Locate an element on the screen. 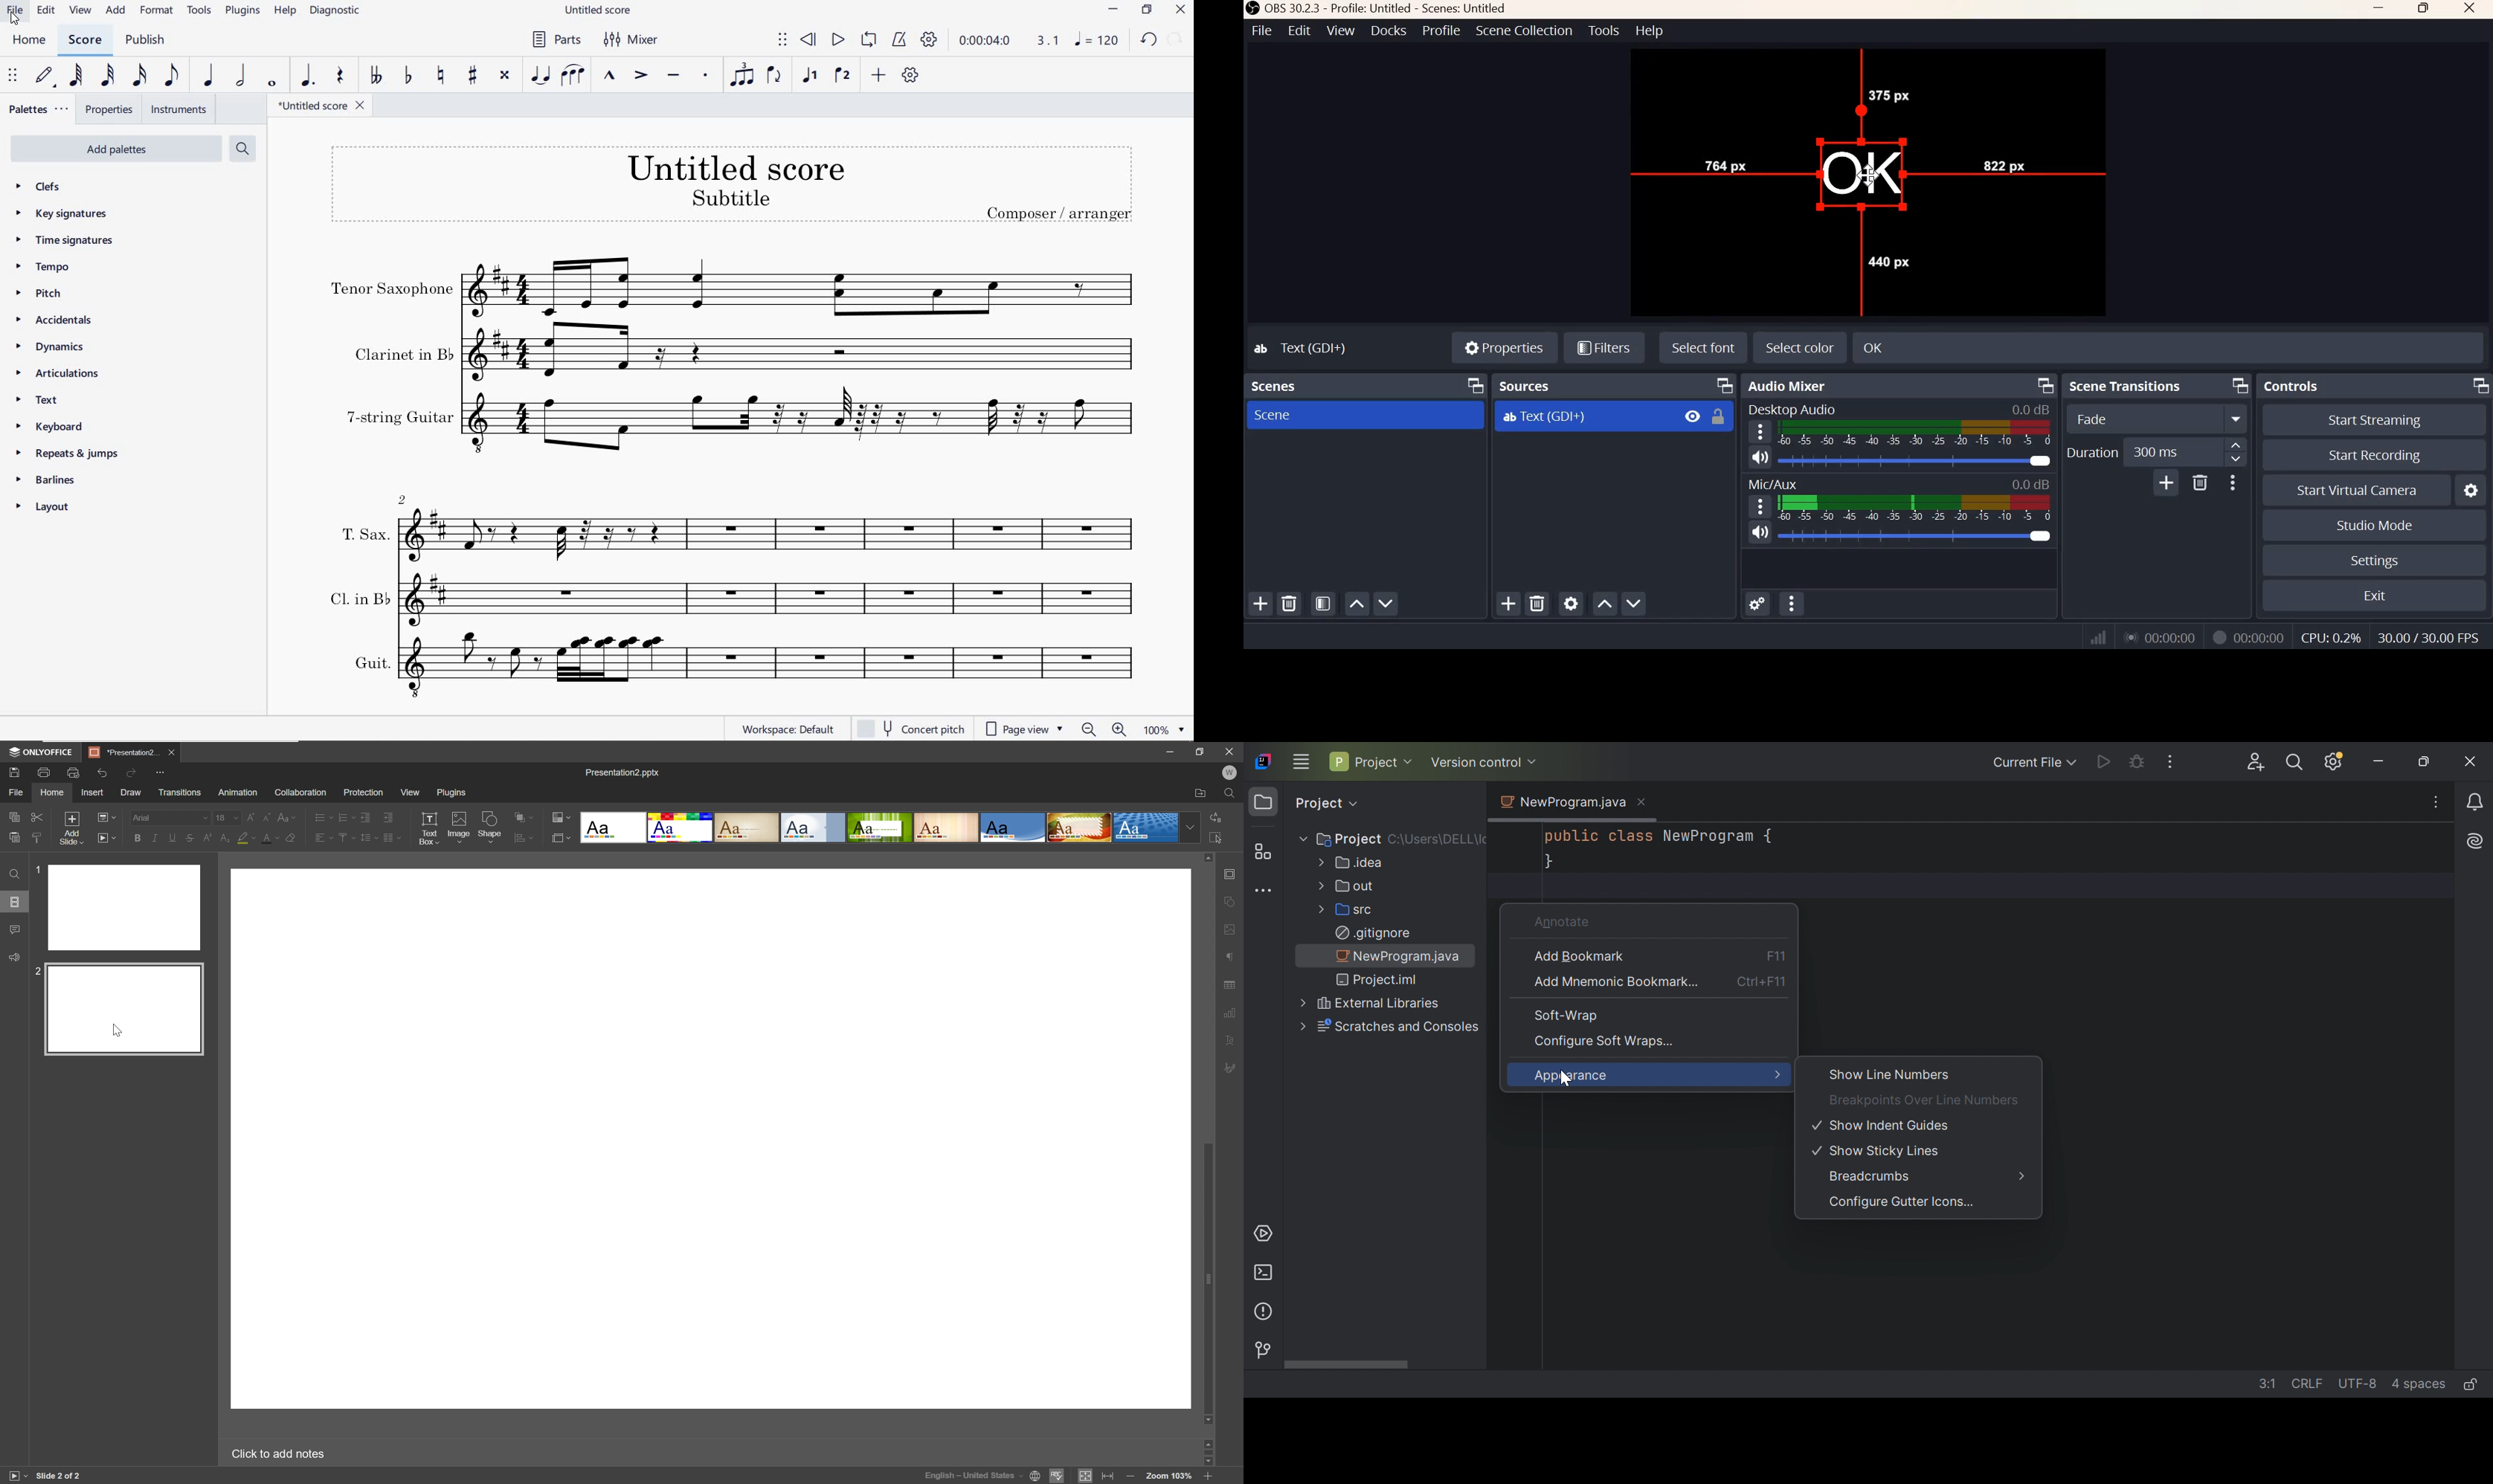 This screenshot has width=2520, height=1484. FILE is located at coordinates (14, 11).